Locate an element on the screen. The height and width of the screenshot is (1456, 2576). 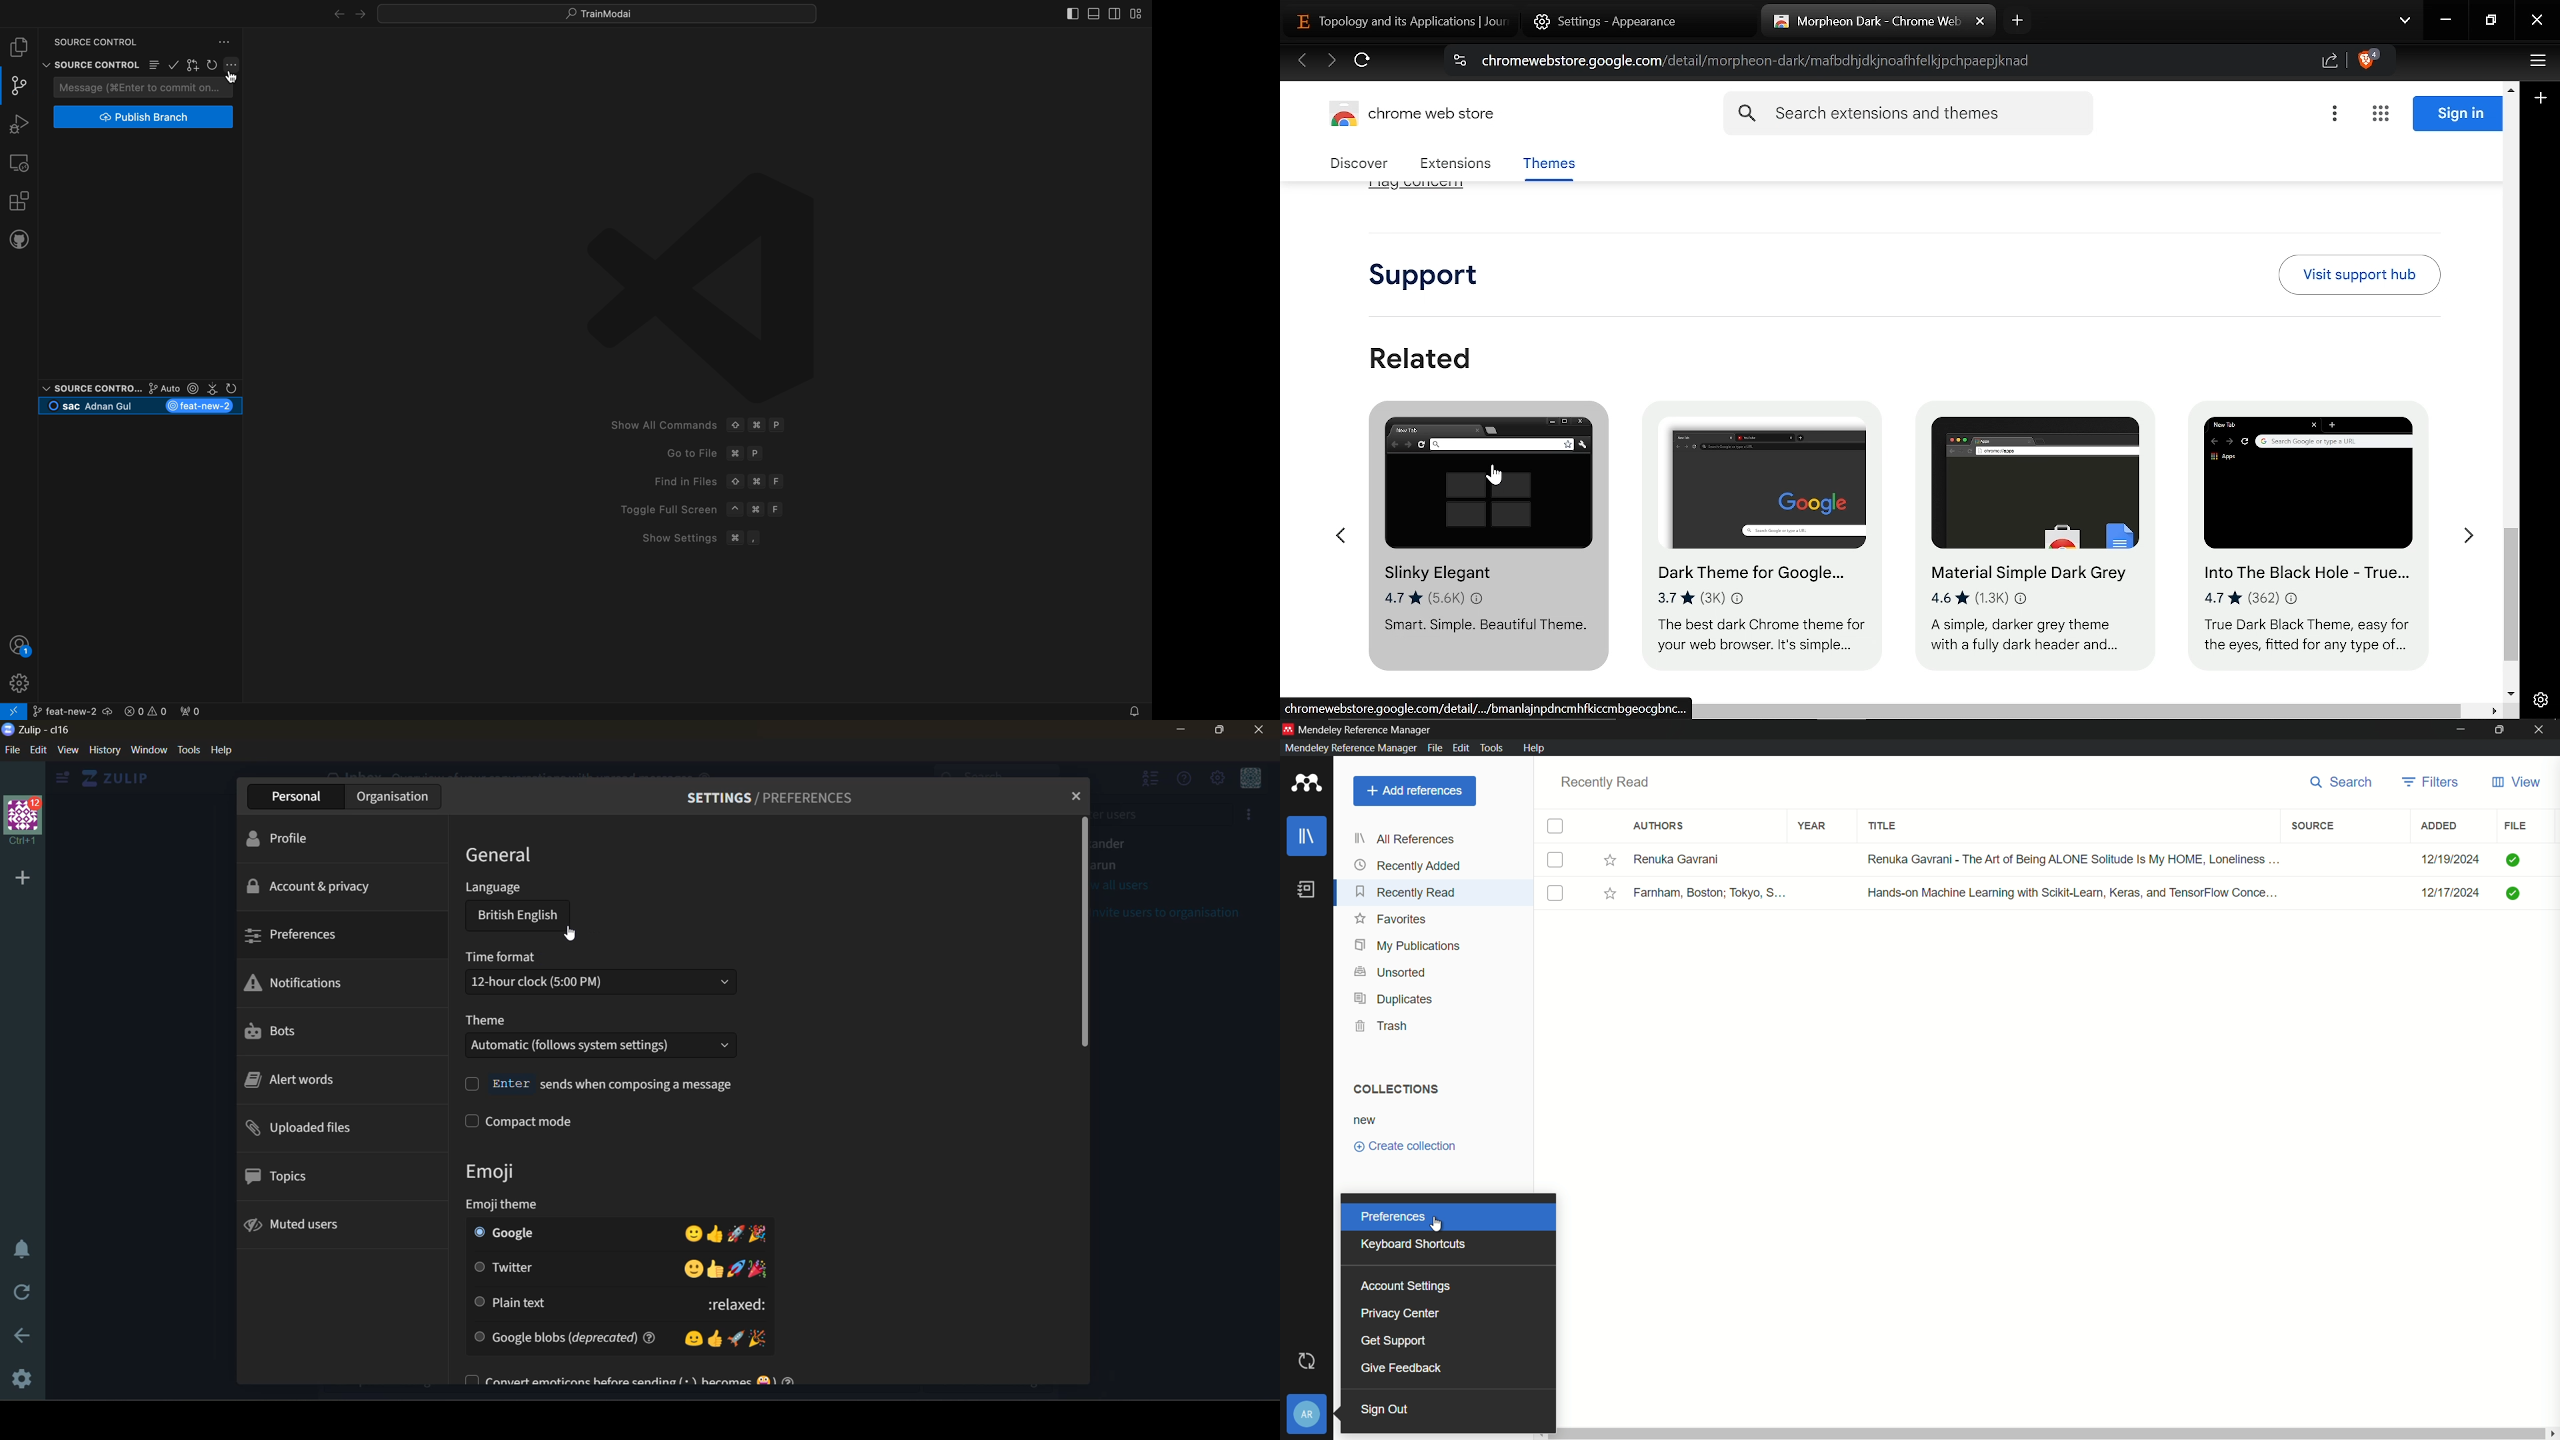
quick menus is located at coordinates (599, 13).